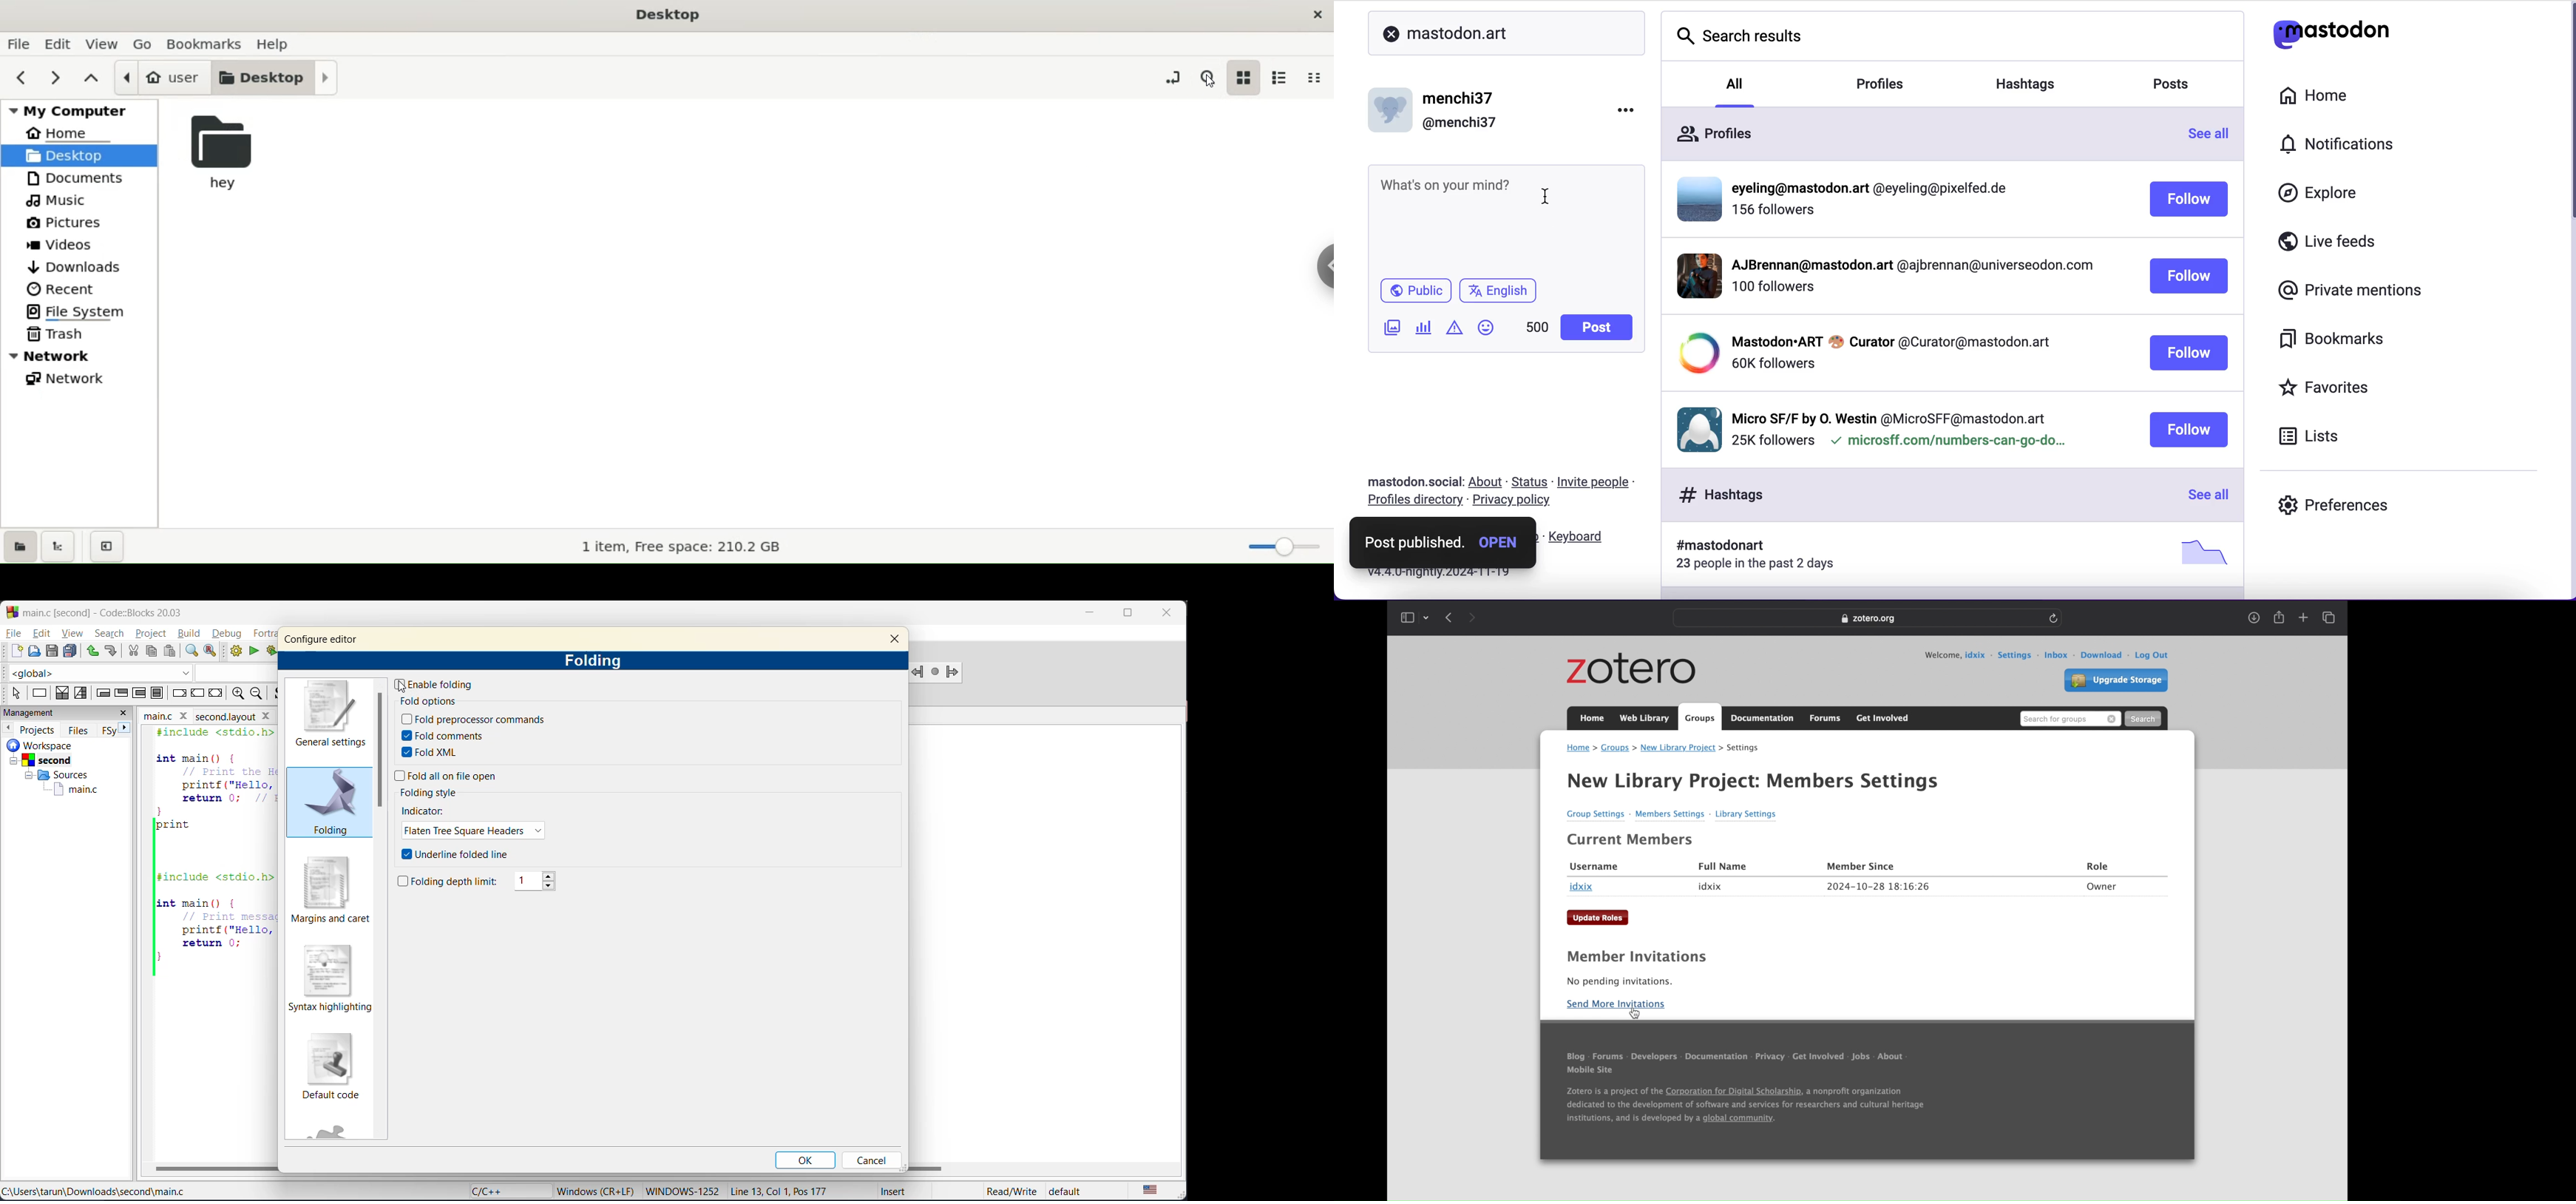 This screenshot has width=2576, height=1204. Describe the element at coordinates (1090, 614) in the screenshot. I see `minimize` at that location.